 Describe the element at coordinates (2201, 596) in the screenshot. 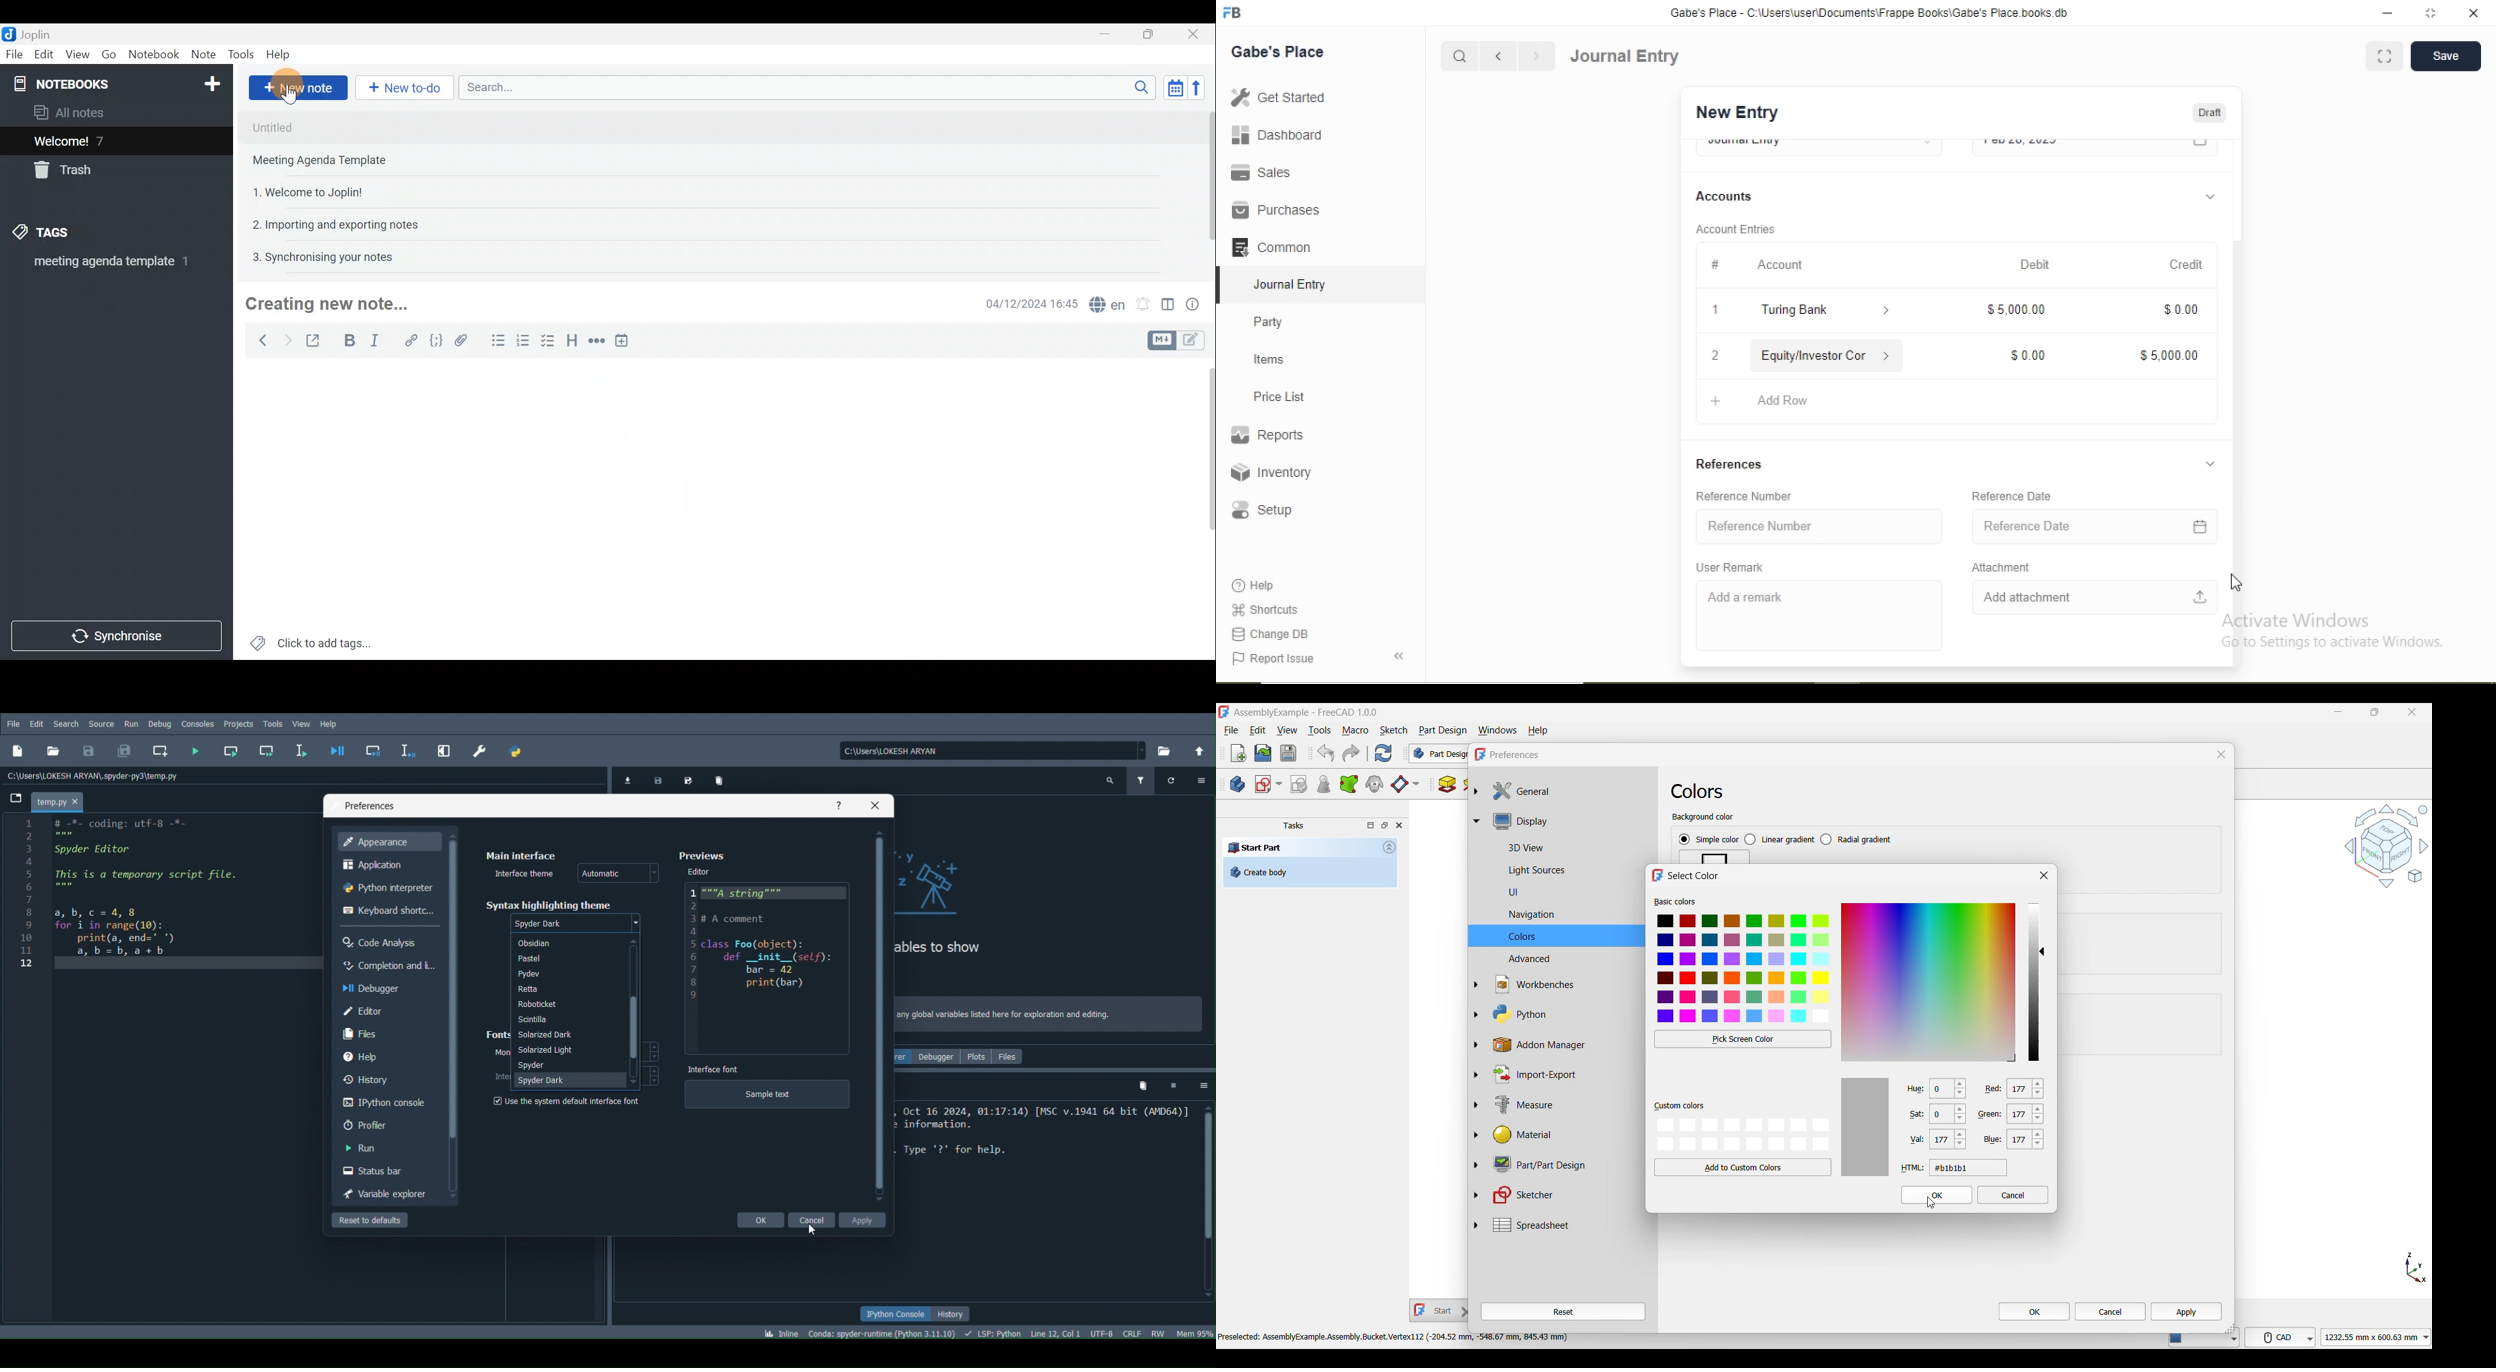

I see `Upload file` at that location.